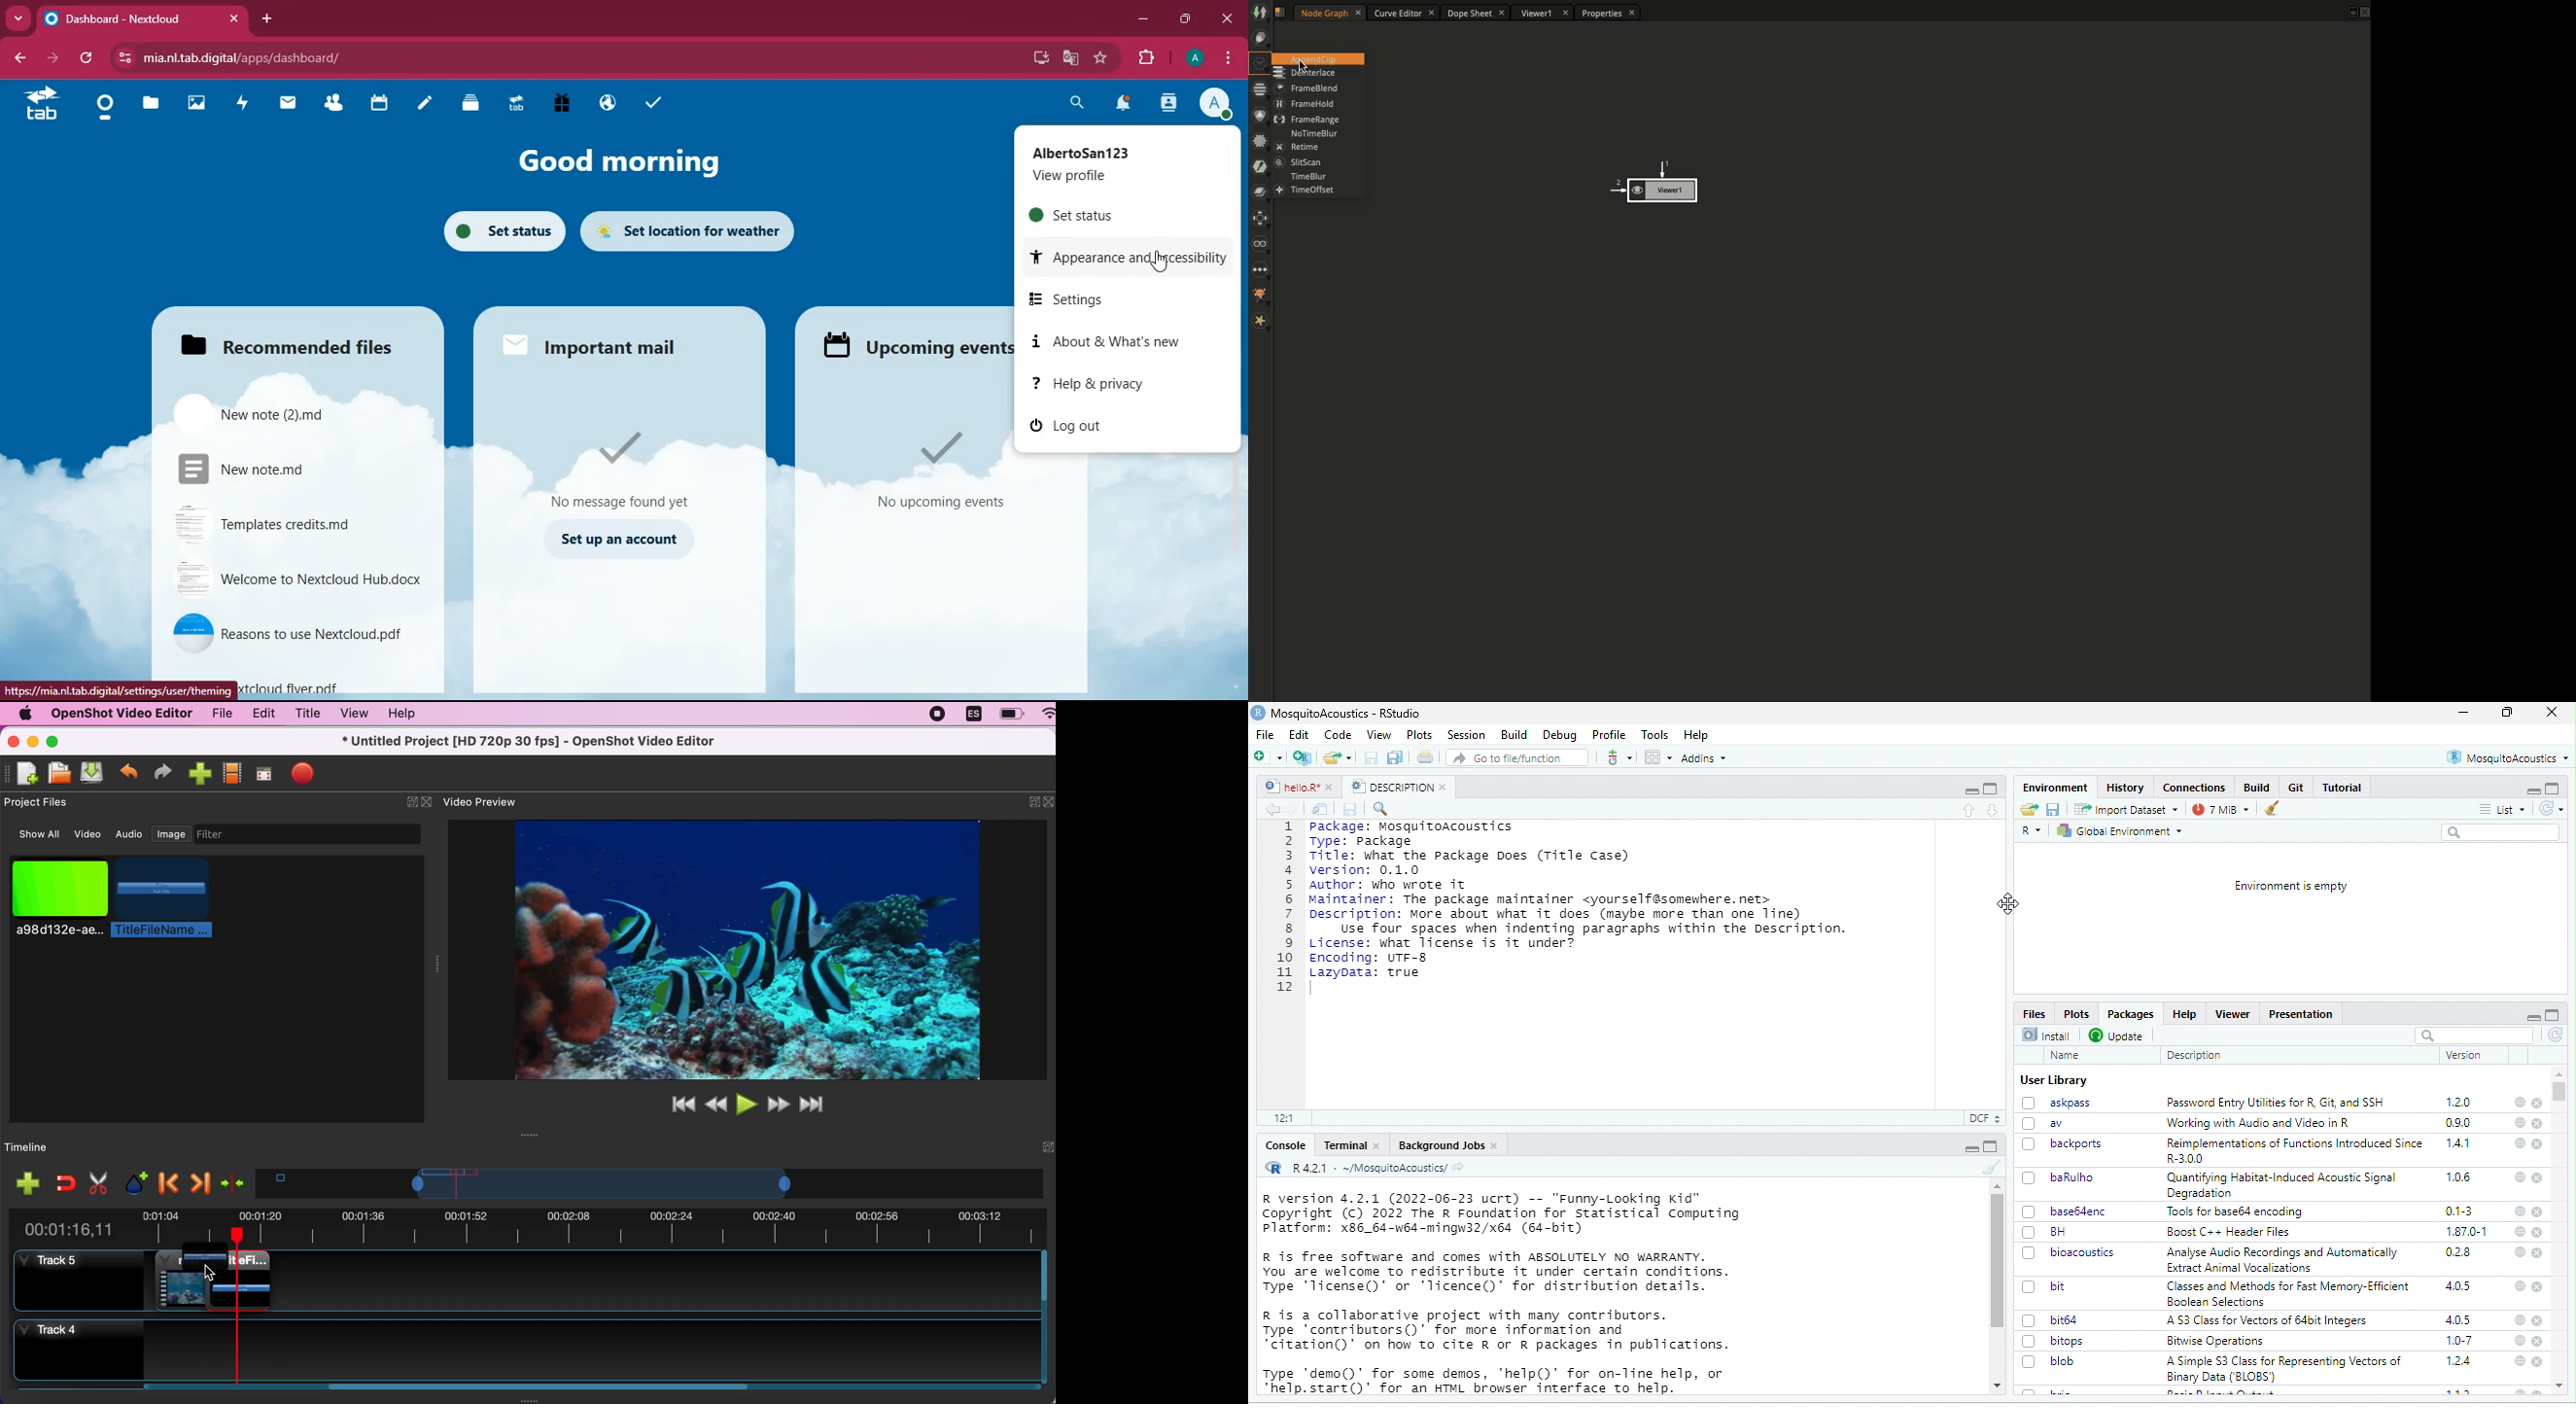 This screenshot has width=2576, height=1428. Describe the element at coordinates (2503, 808) in the screenshot. I see `List` at that location.